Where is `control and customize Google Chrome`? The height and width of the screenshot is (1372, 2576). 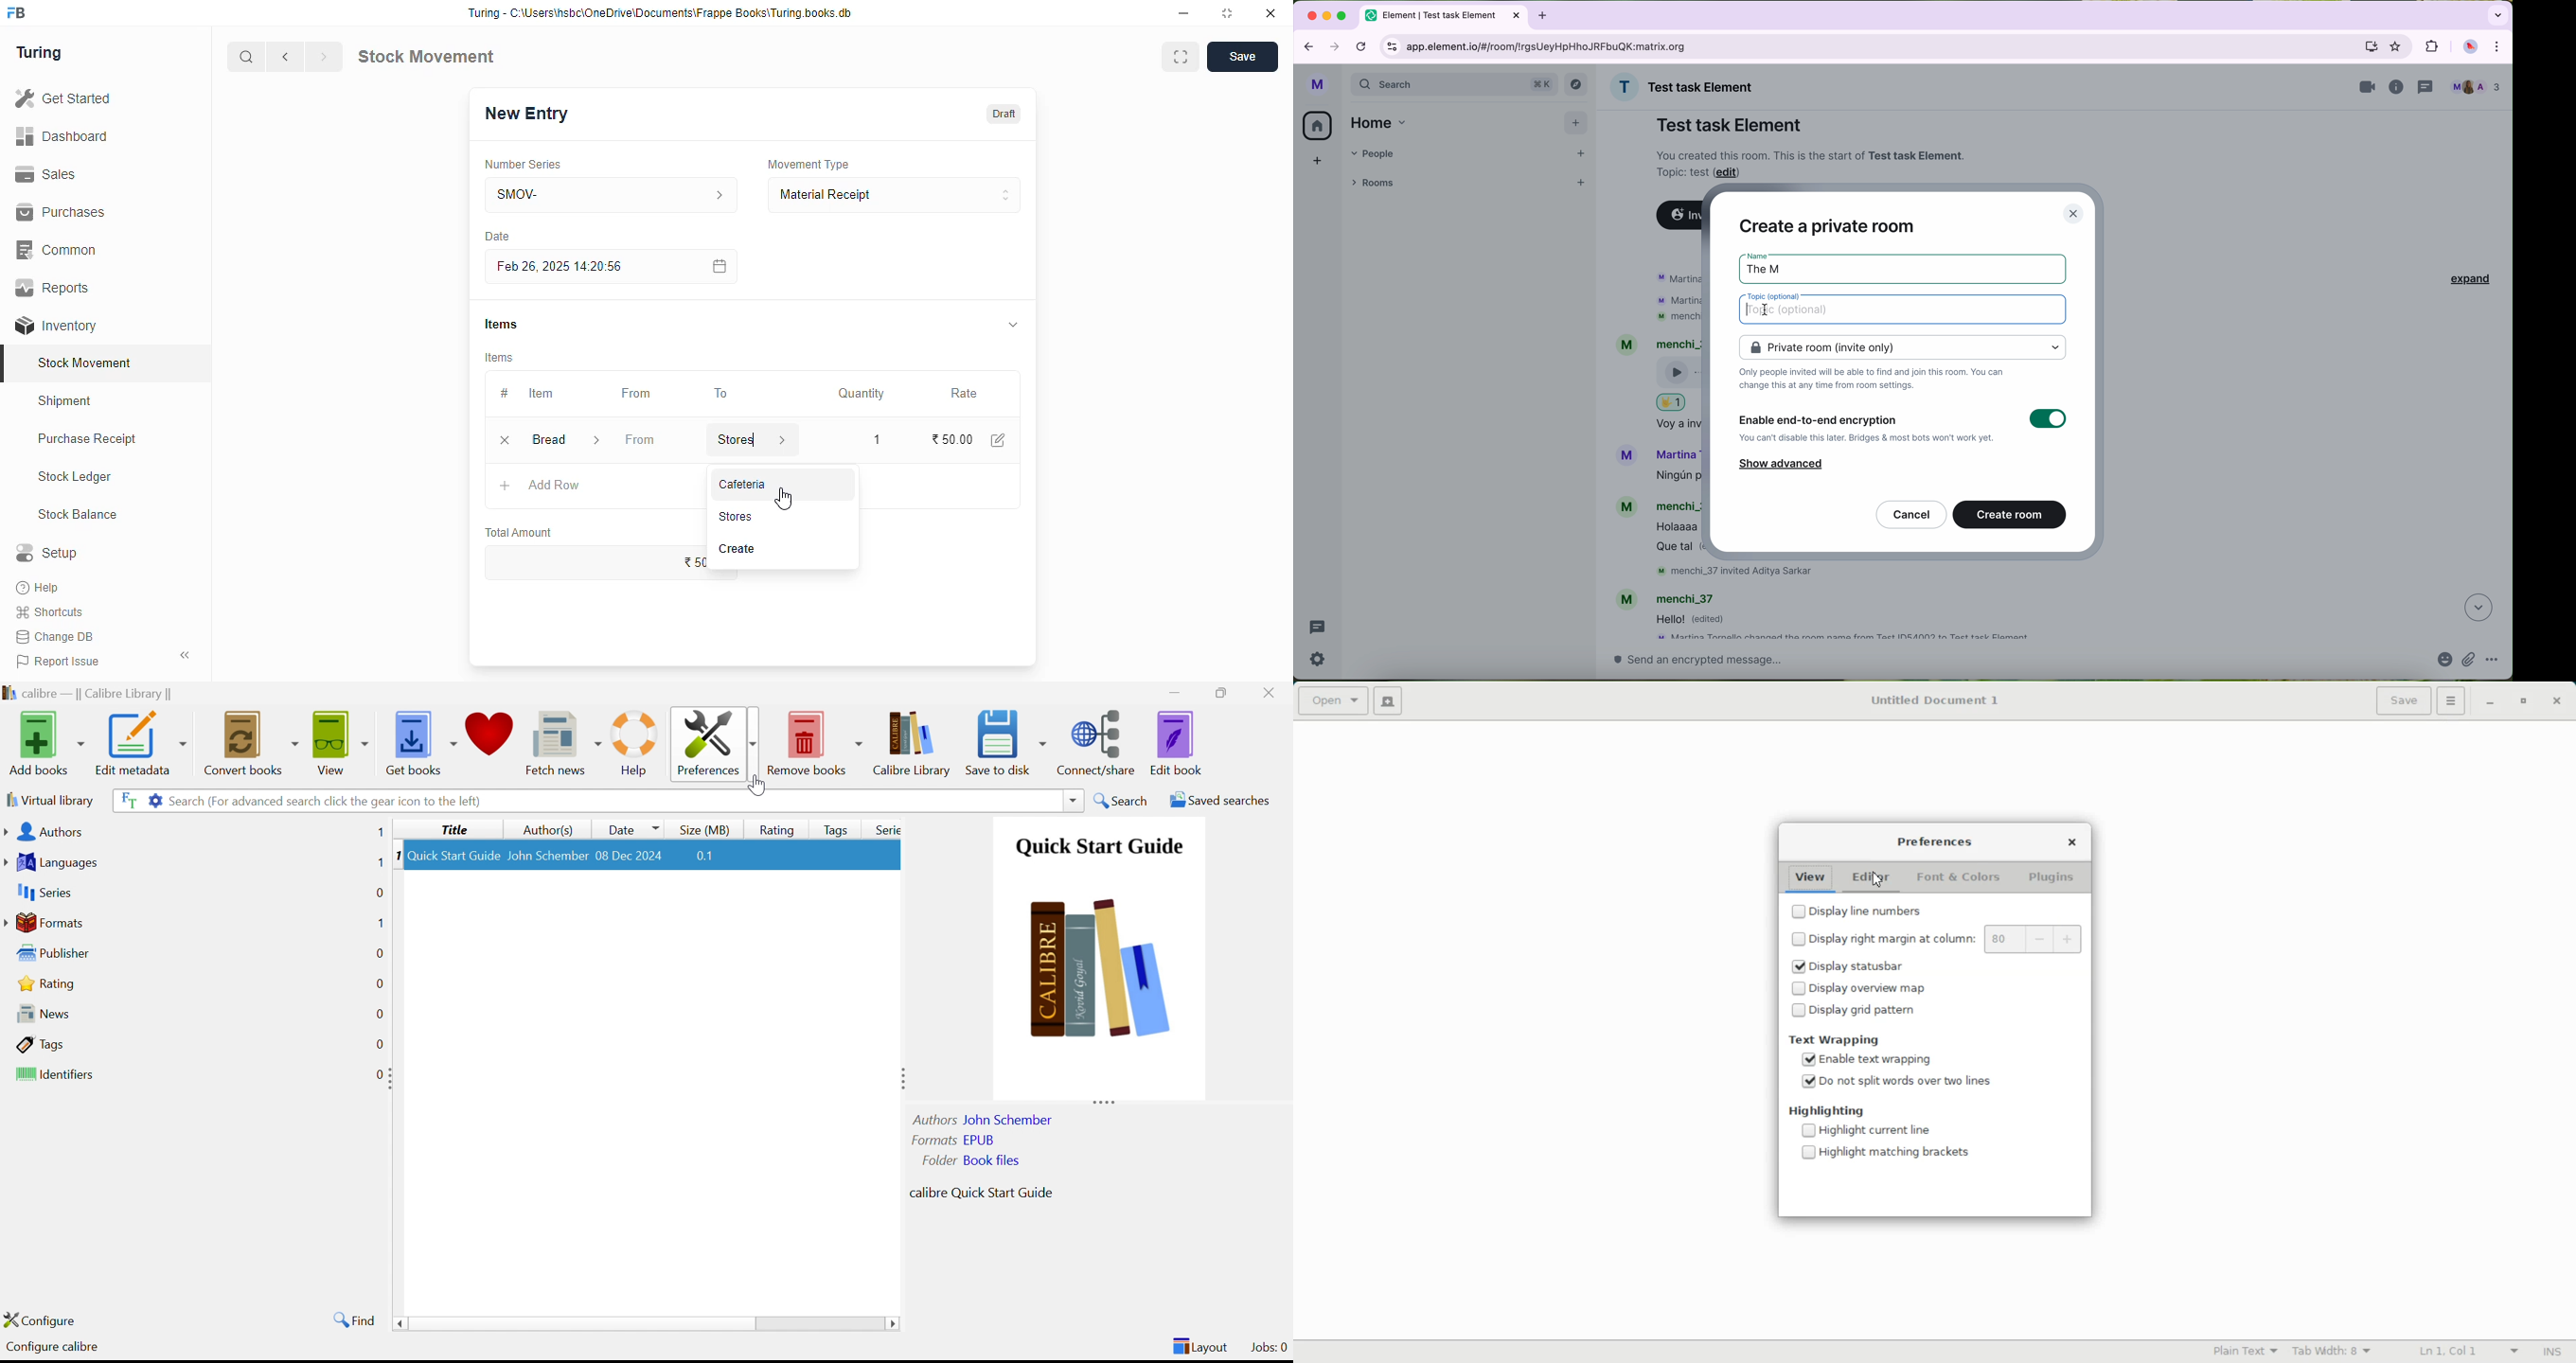 control and customize Google Chrome is located at coordinates (2503, 47).